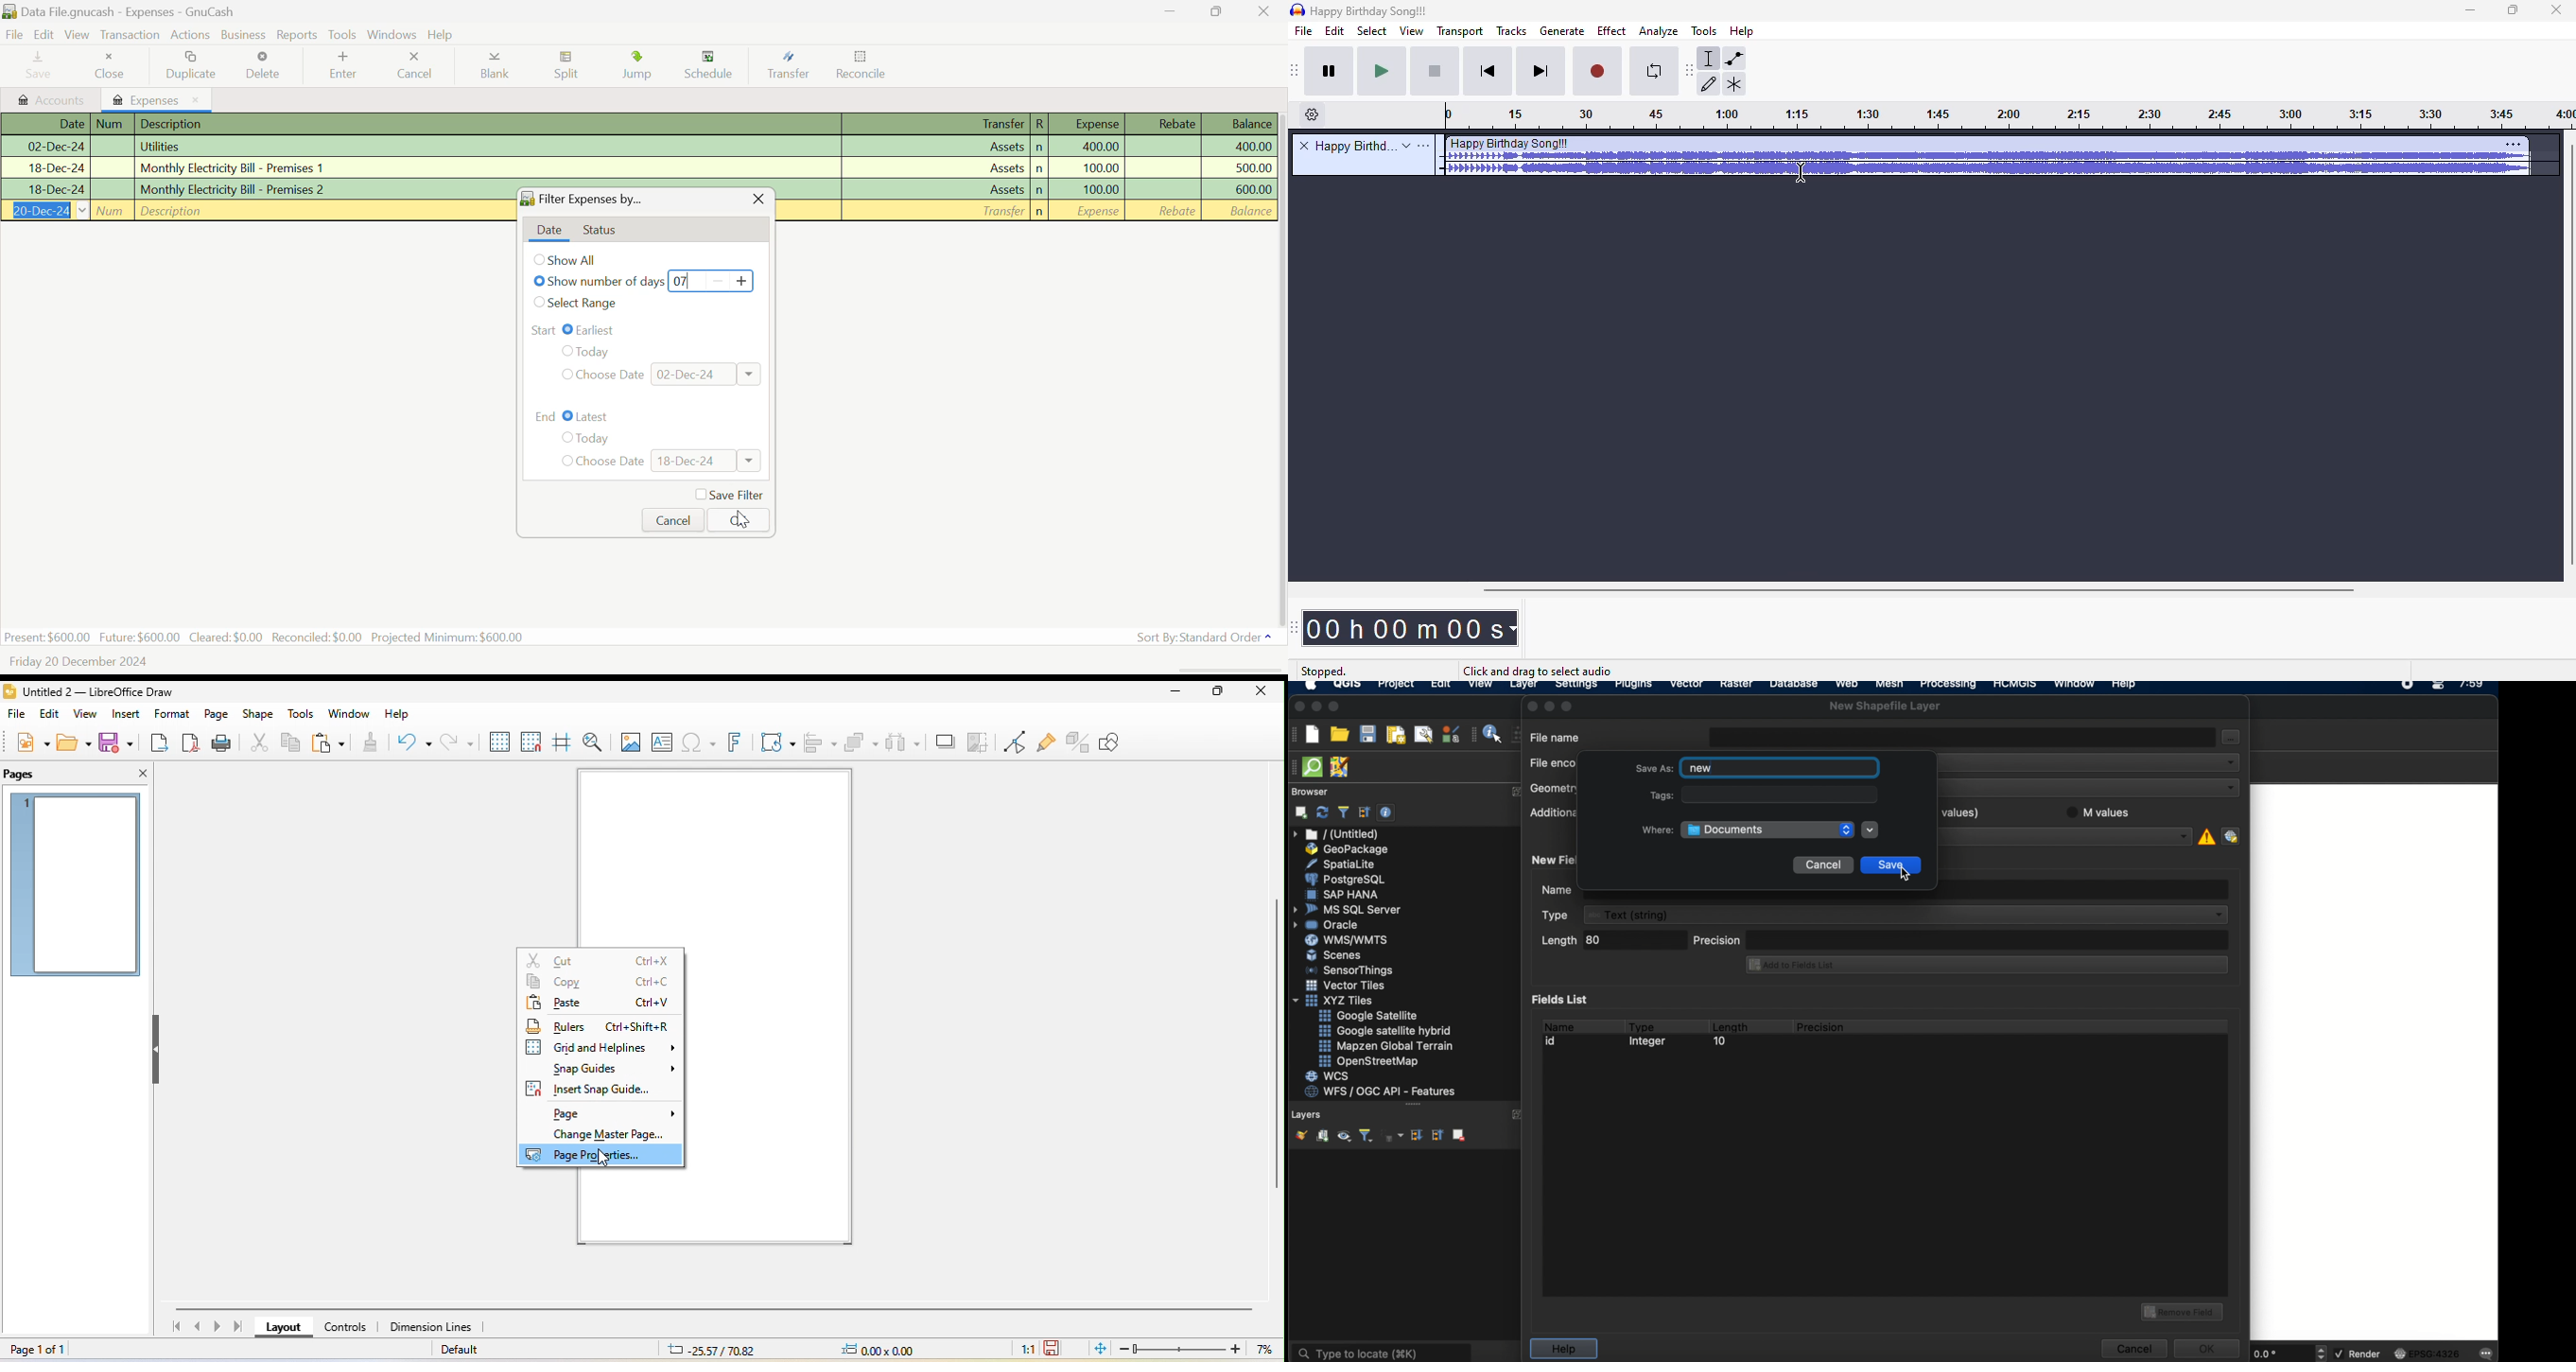 The image size is (2576, 1372). What do you see at coordinates (495, 67) in the screenshot?
I see `Blank` at bounding box center [495, 67].